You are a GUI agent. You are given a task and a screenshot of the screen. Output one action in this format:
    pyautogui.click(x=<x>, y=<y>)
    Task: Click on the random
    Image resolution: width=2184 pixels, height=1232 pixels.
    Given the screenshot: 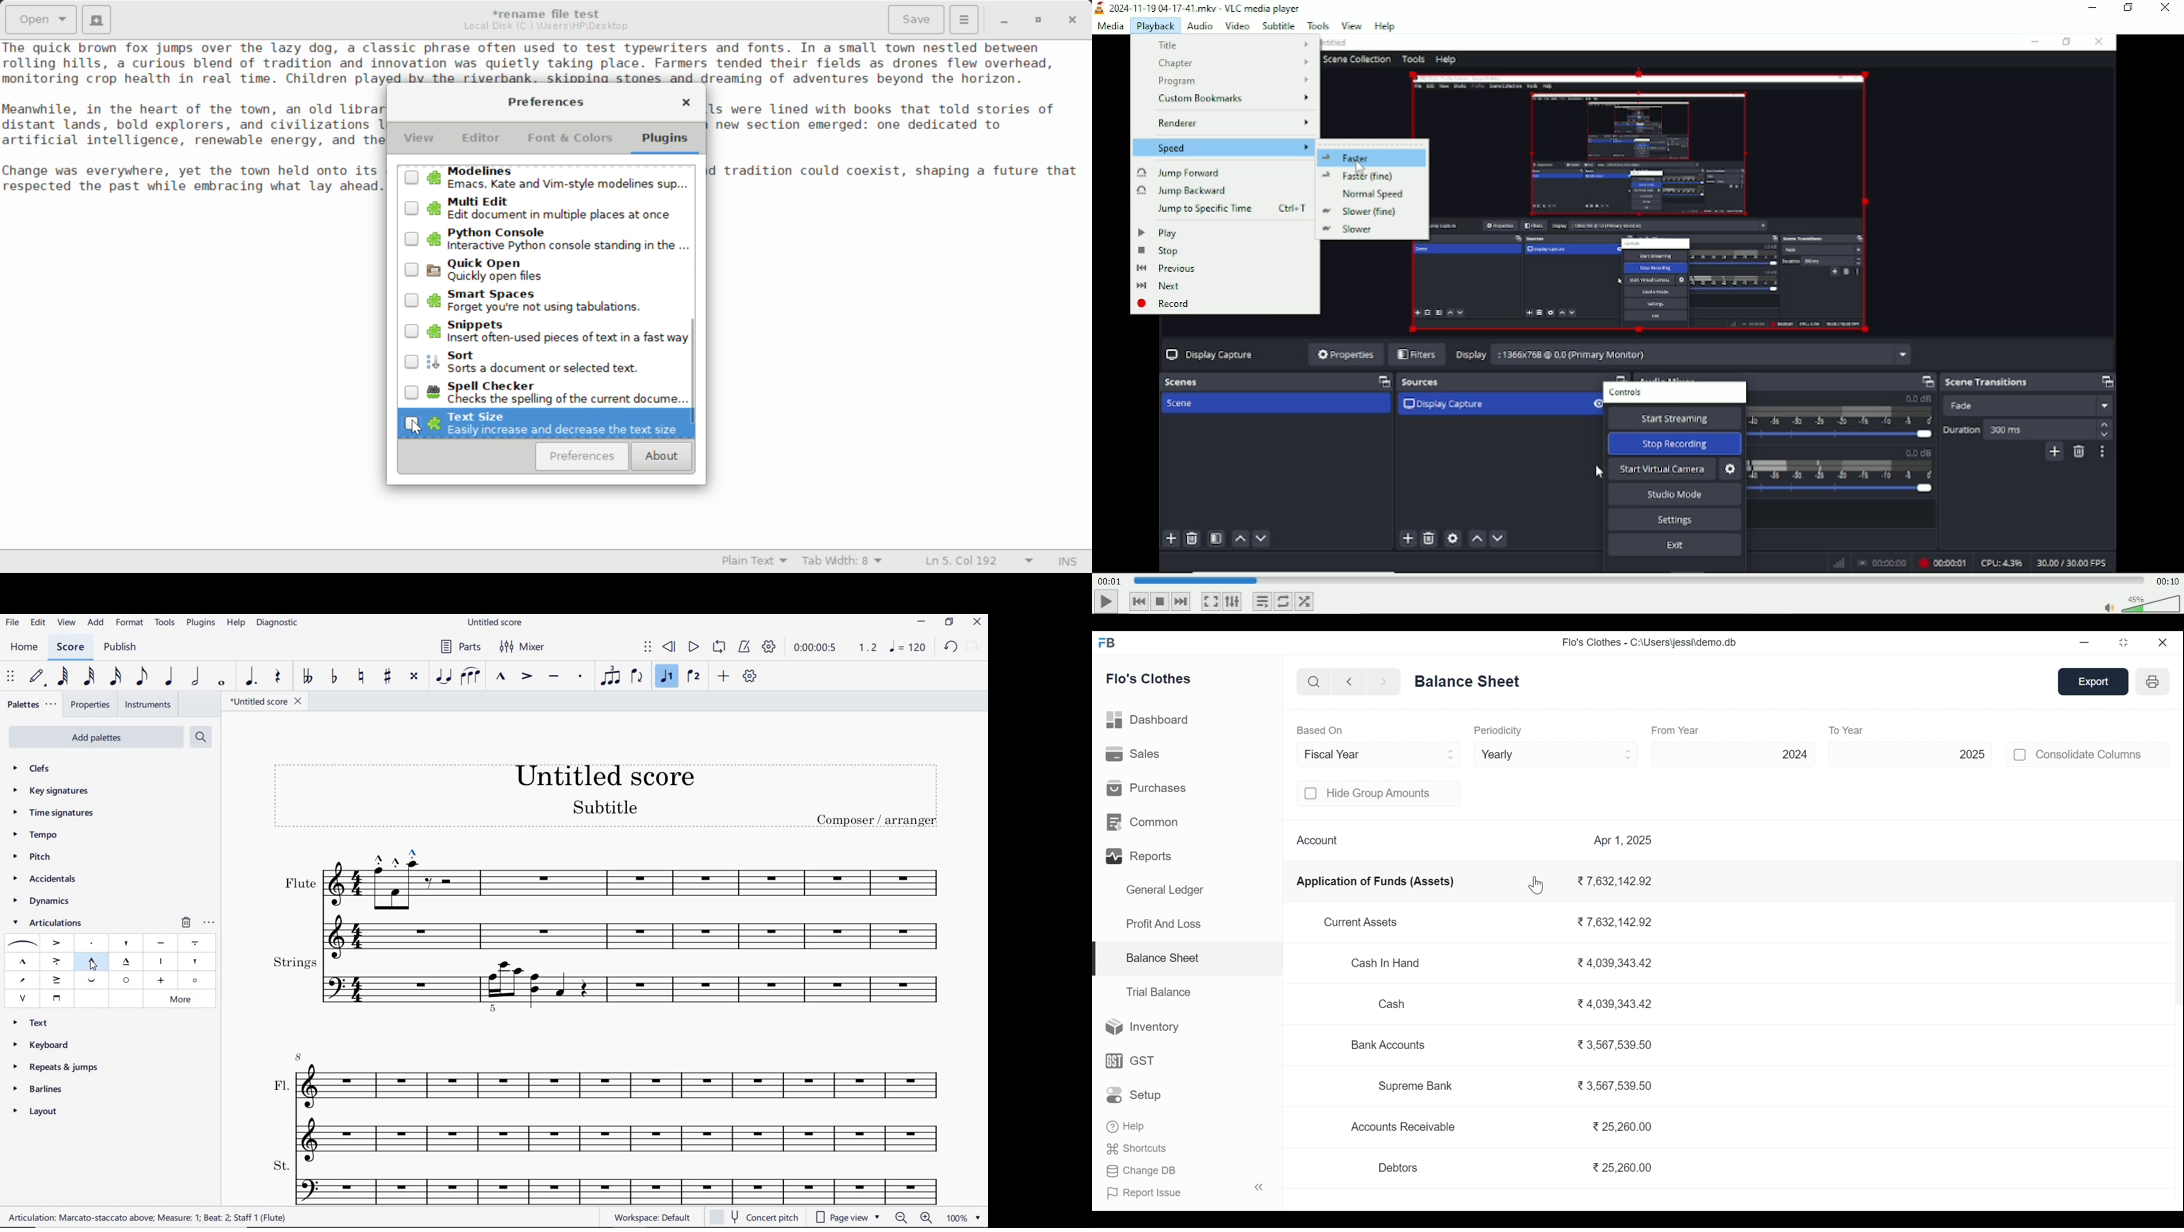 What is the action you would take?
    pyautogui.click(x=1305, y=602)
    